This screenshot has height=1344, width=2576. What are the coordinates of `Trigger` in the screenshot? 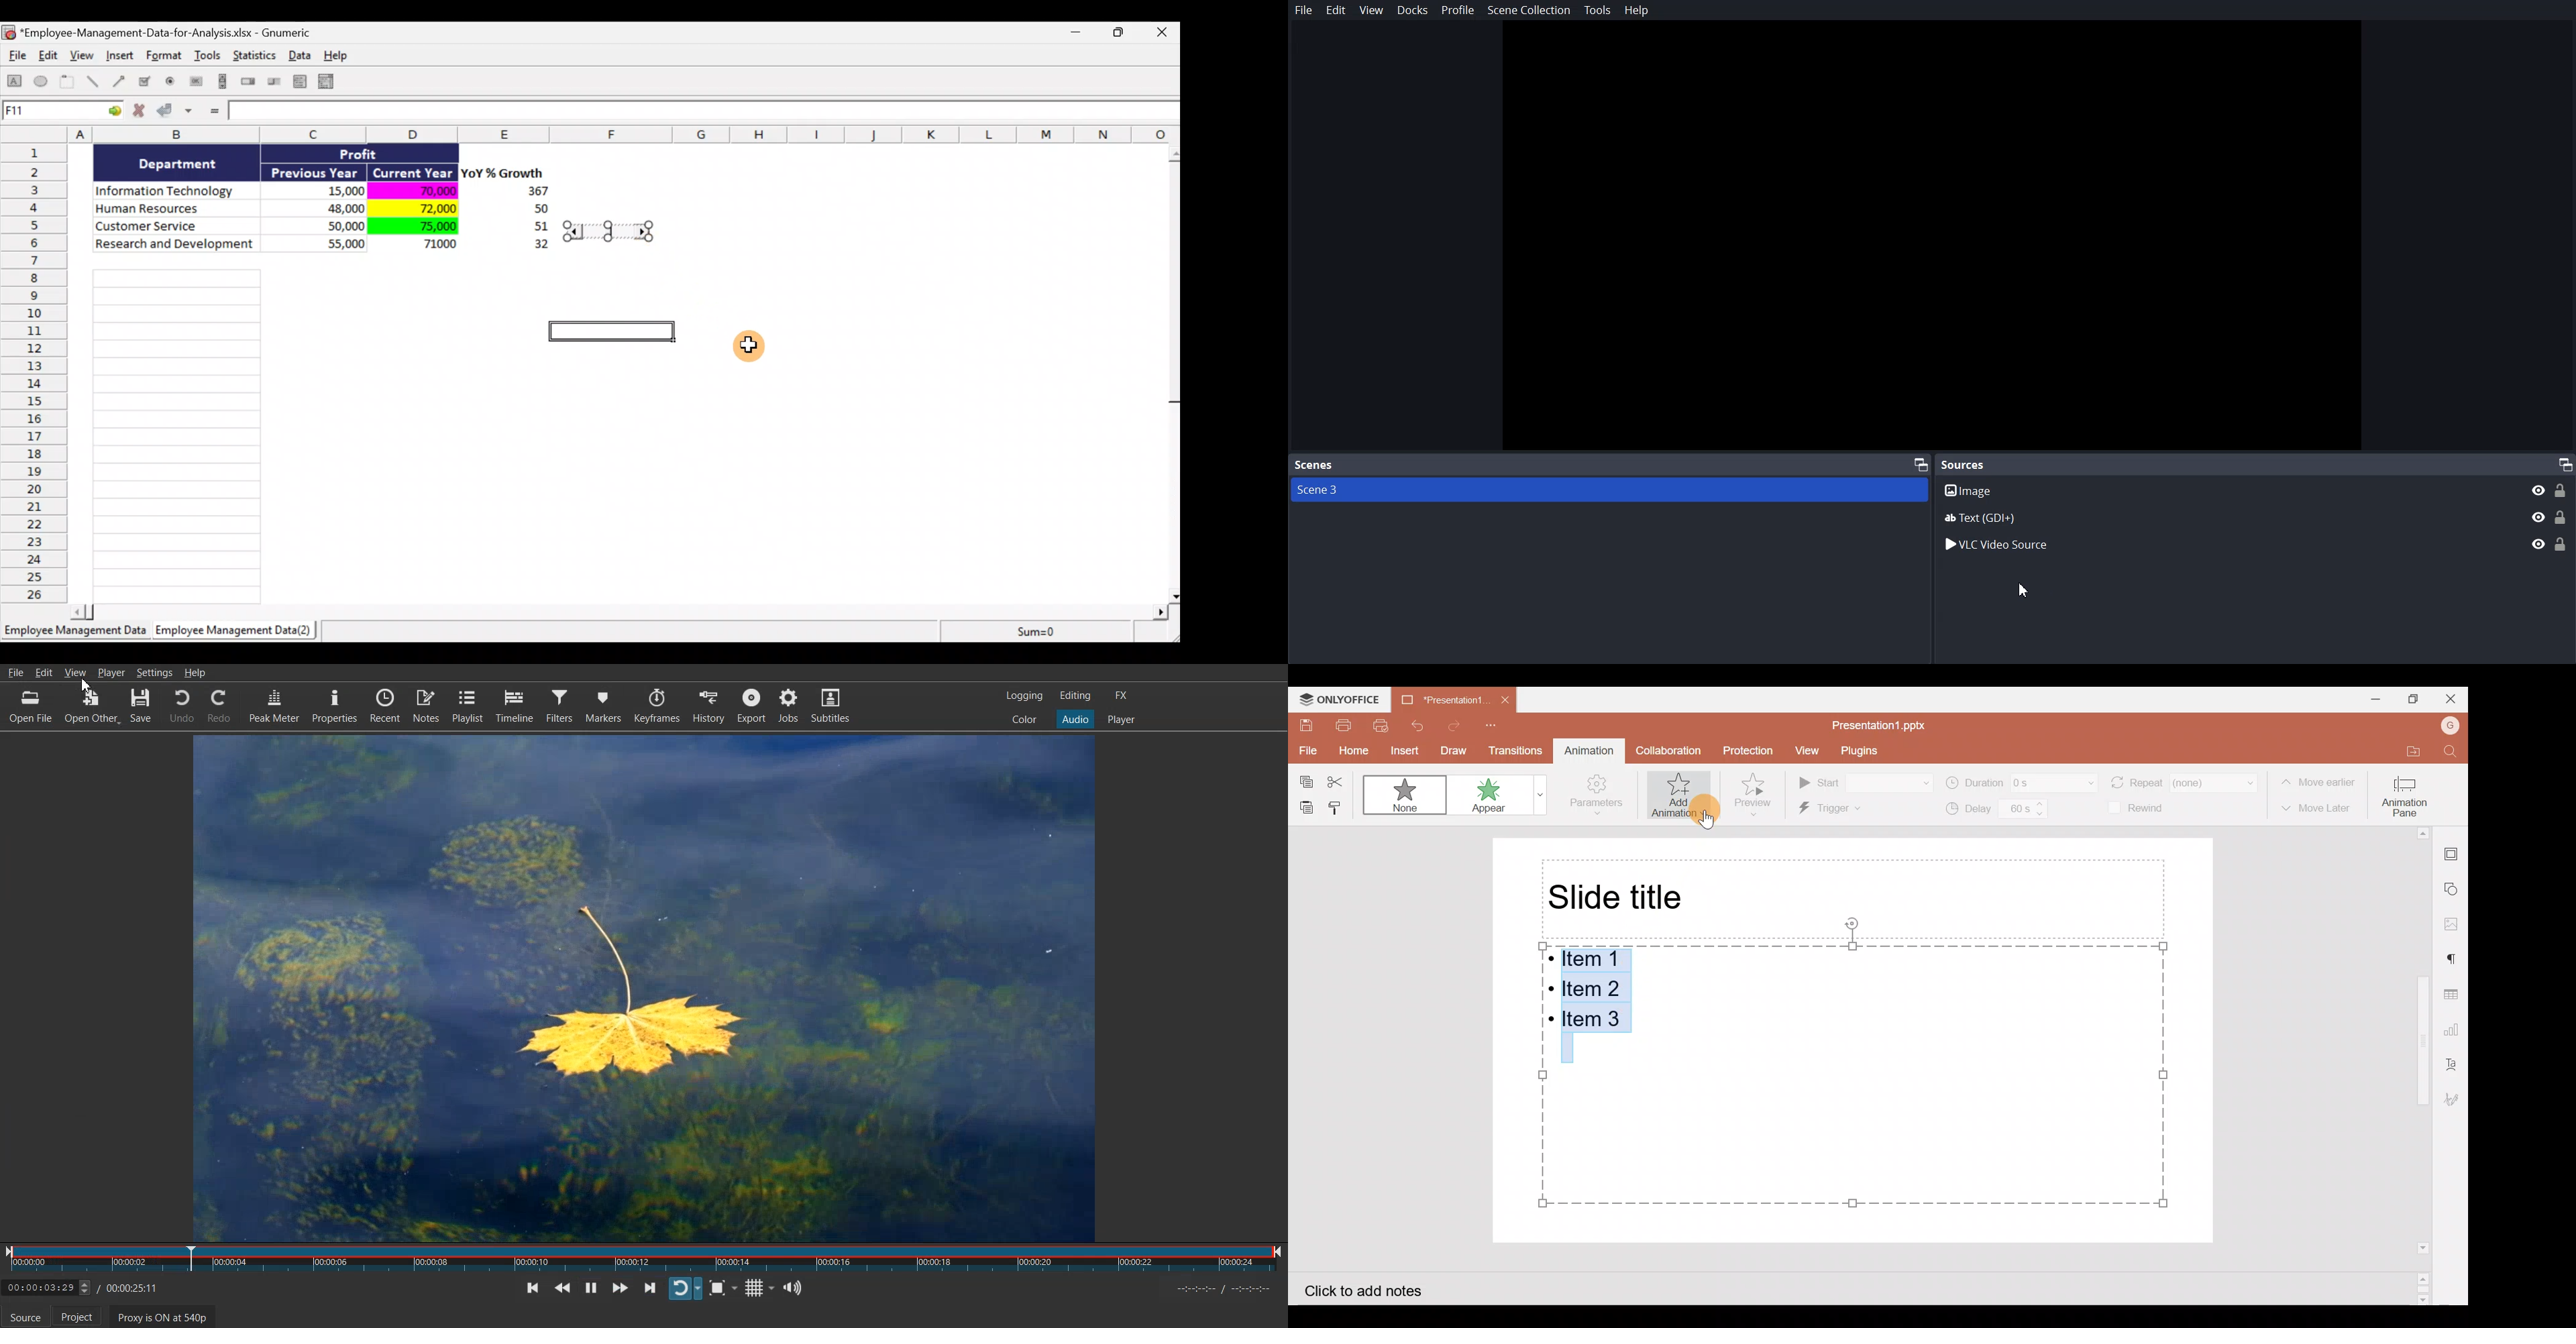 It's located at (1854, 809).